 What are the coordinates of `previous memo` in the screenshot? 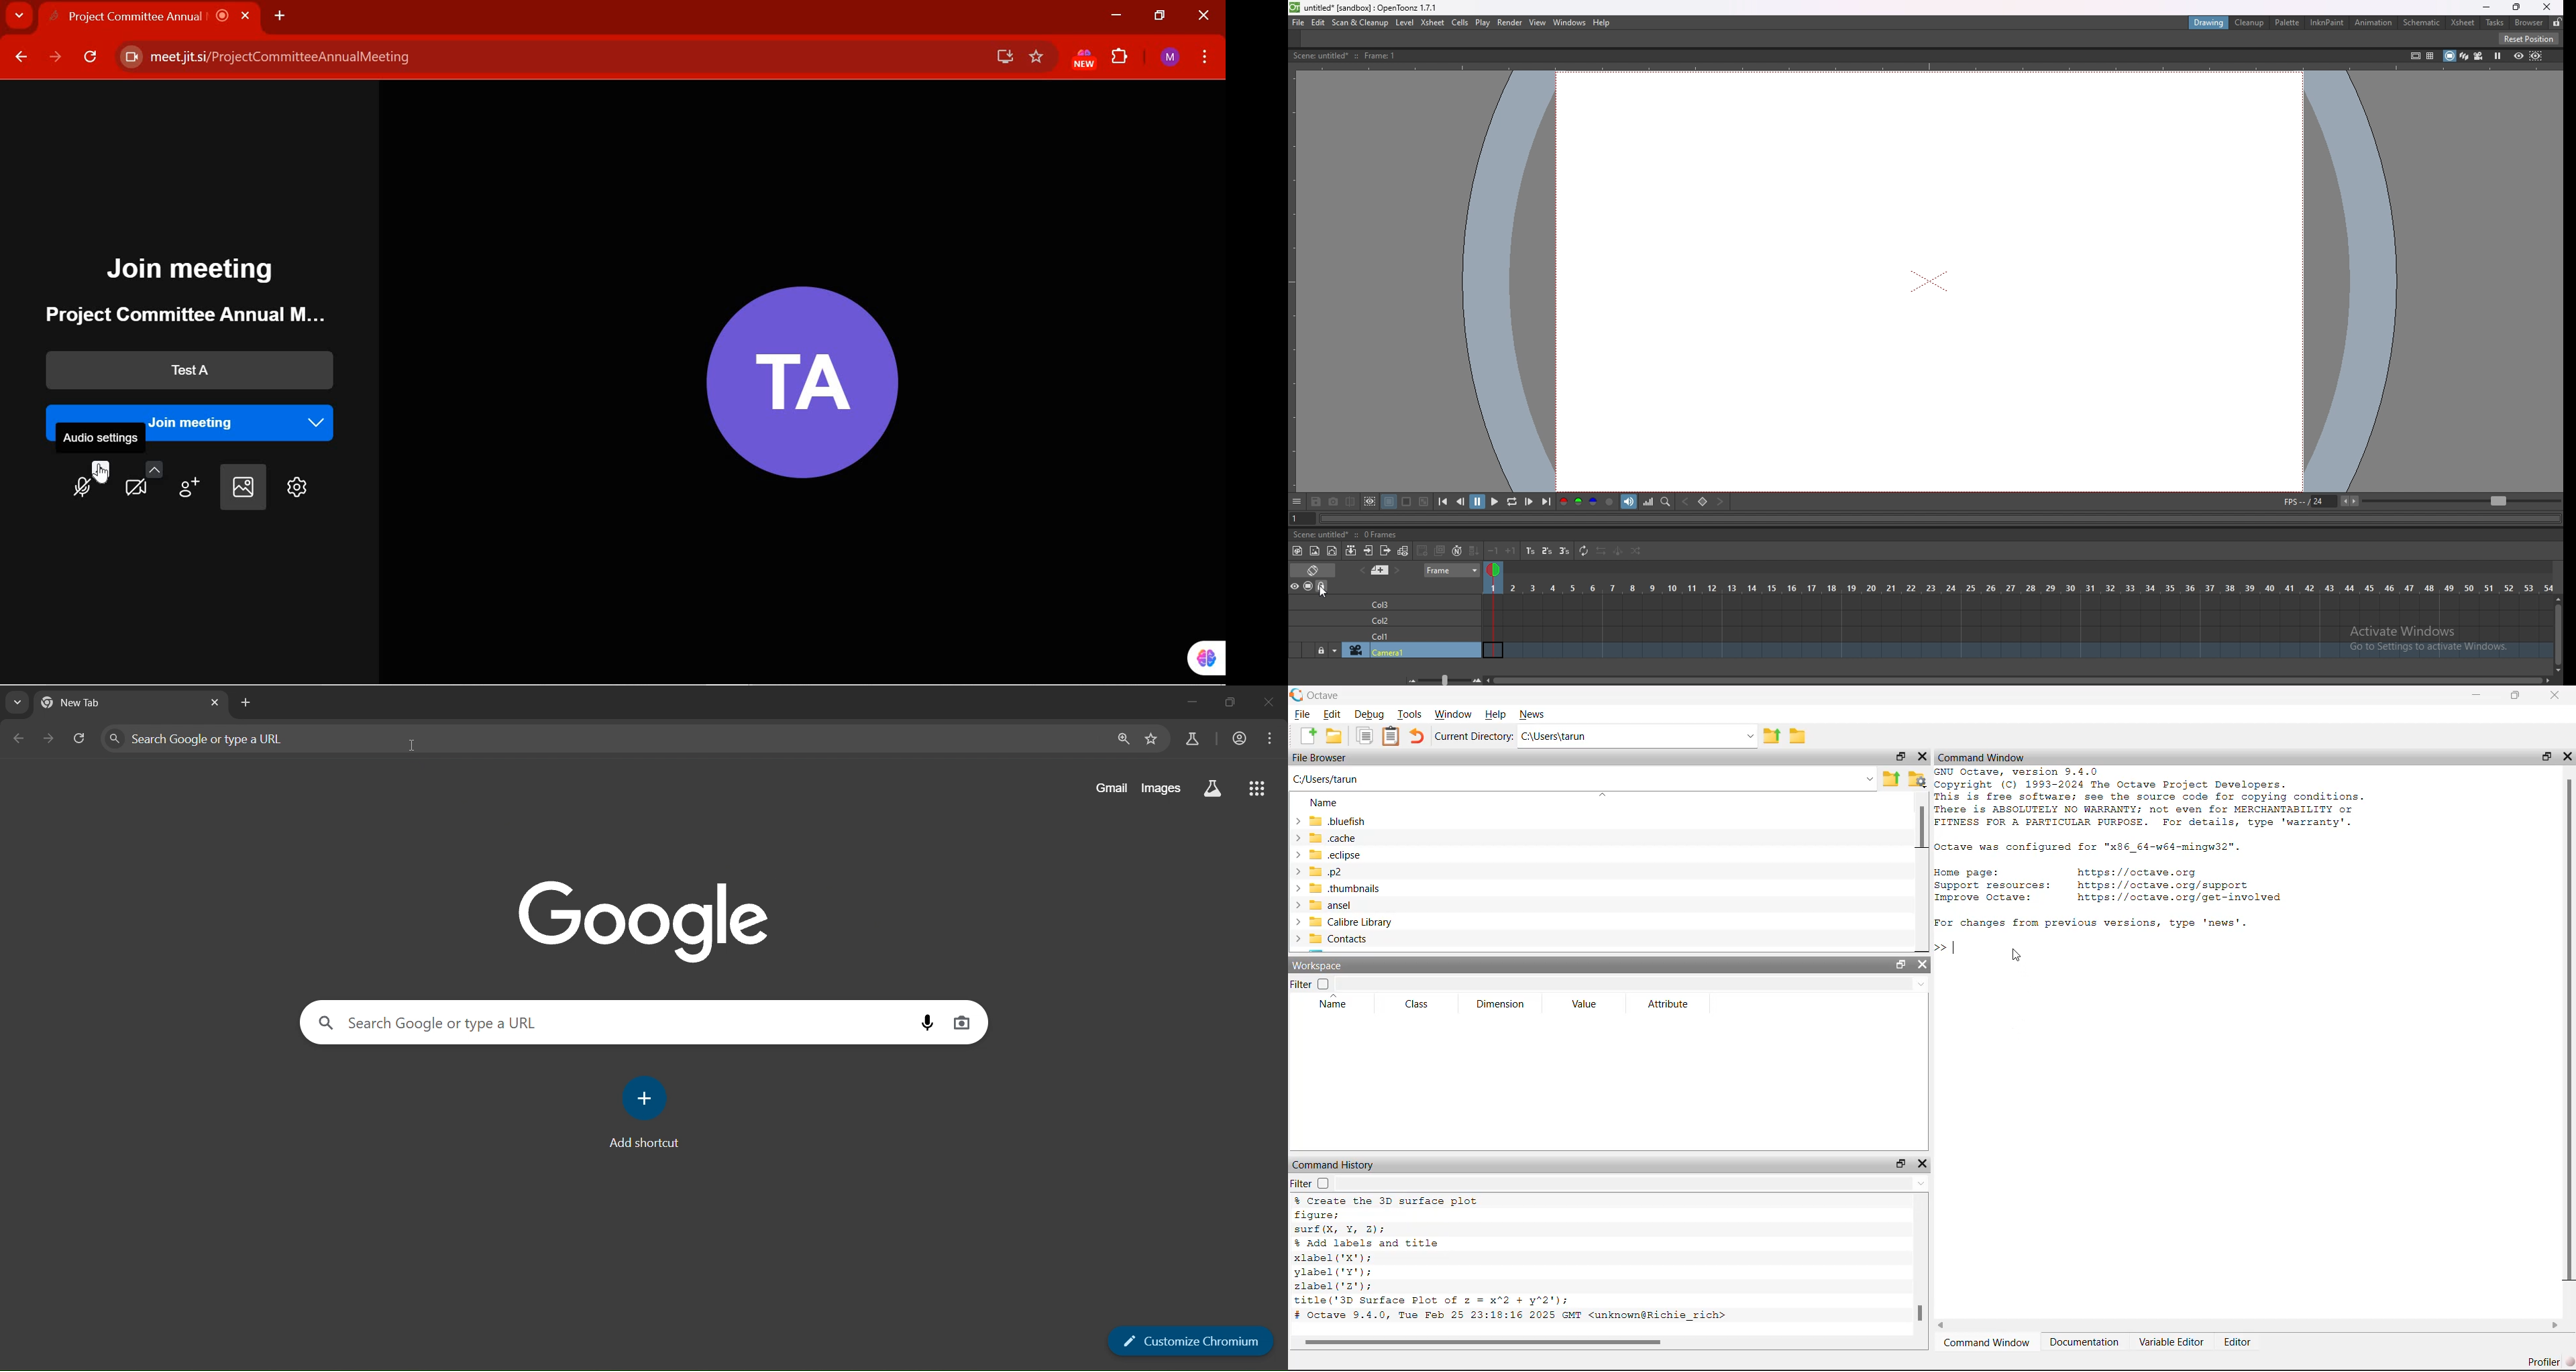 It's located at (1362, 570).